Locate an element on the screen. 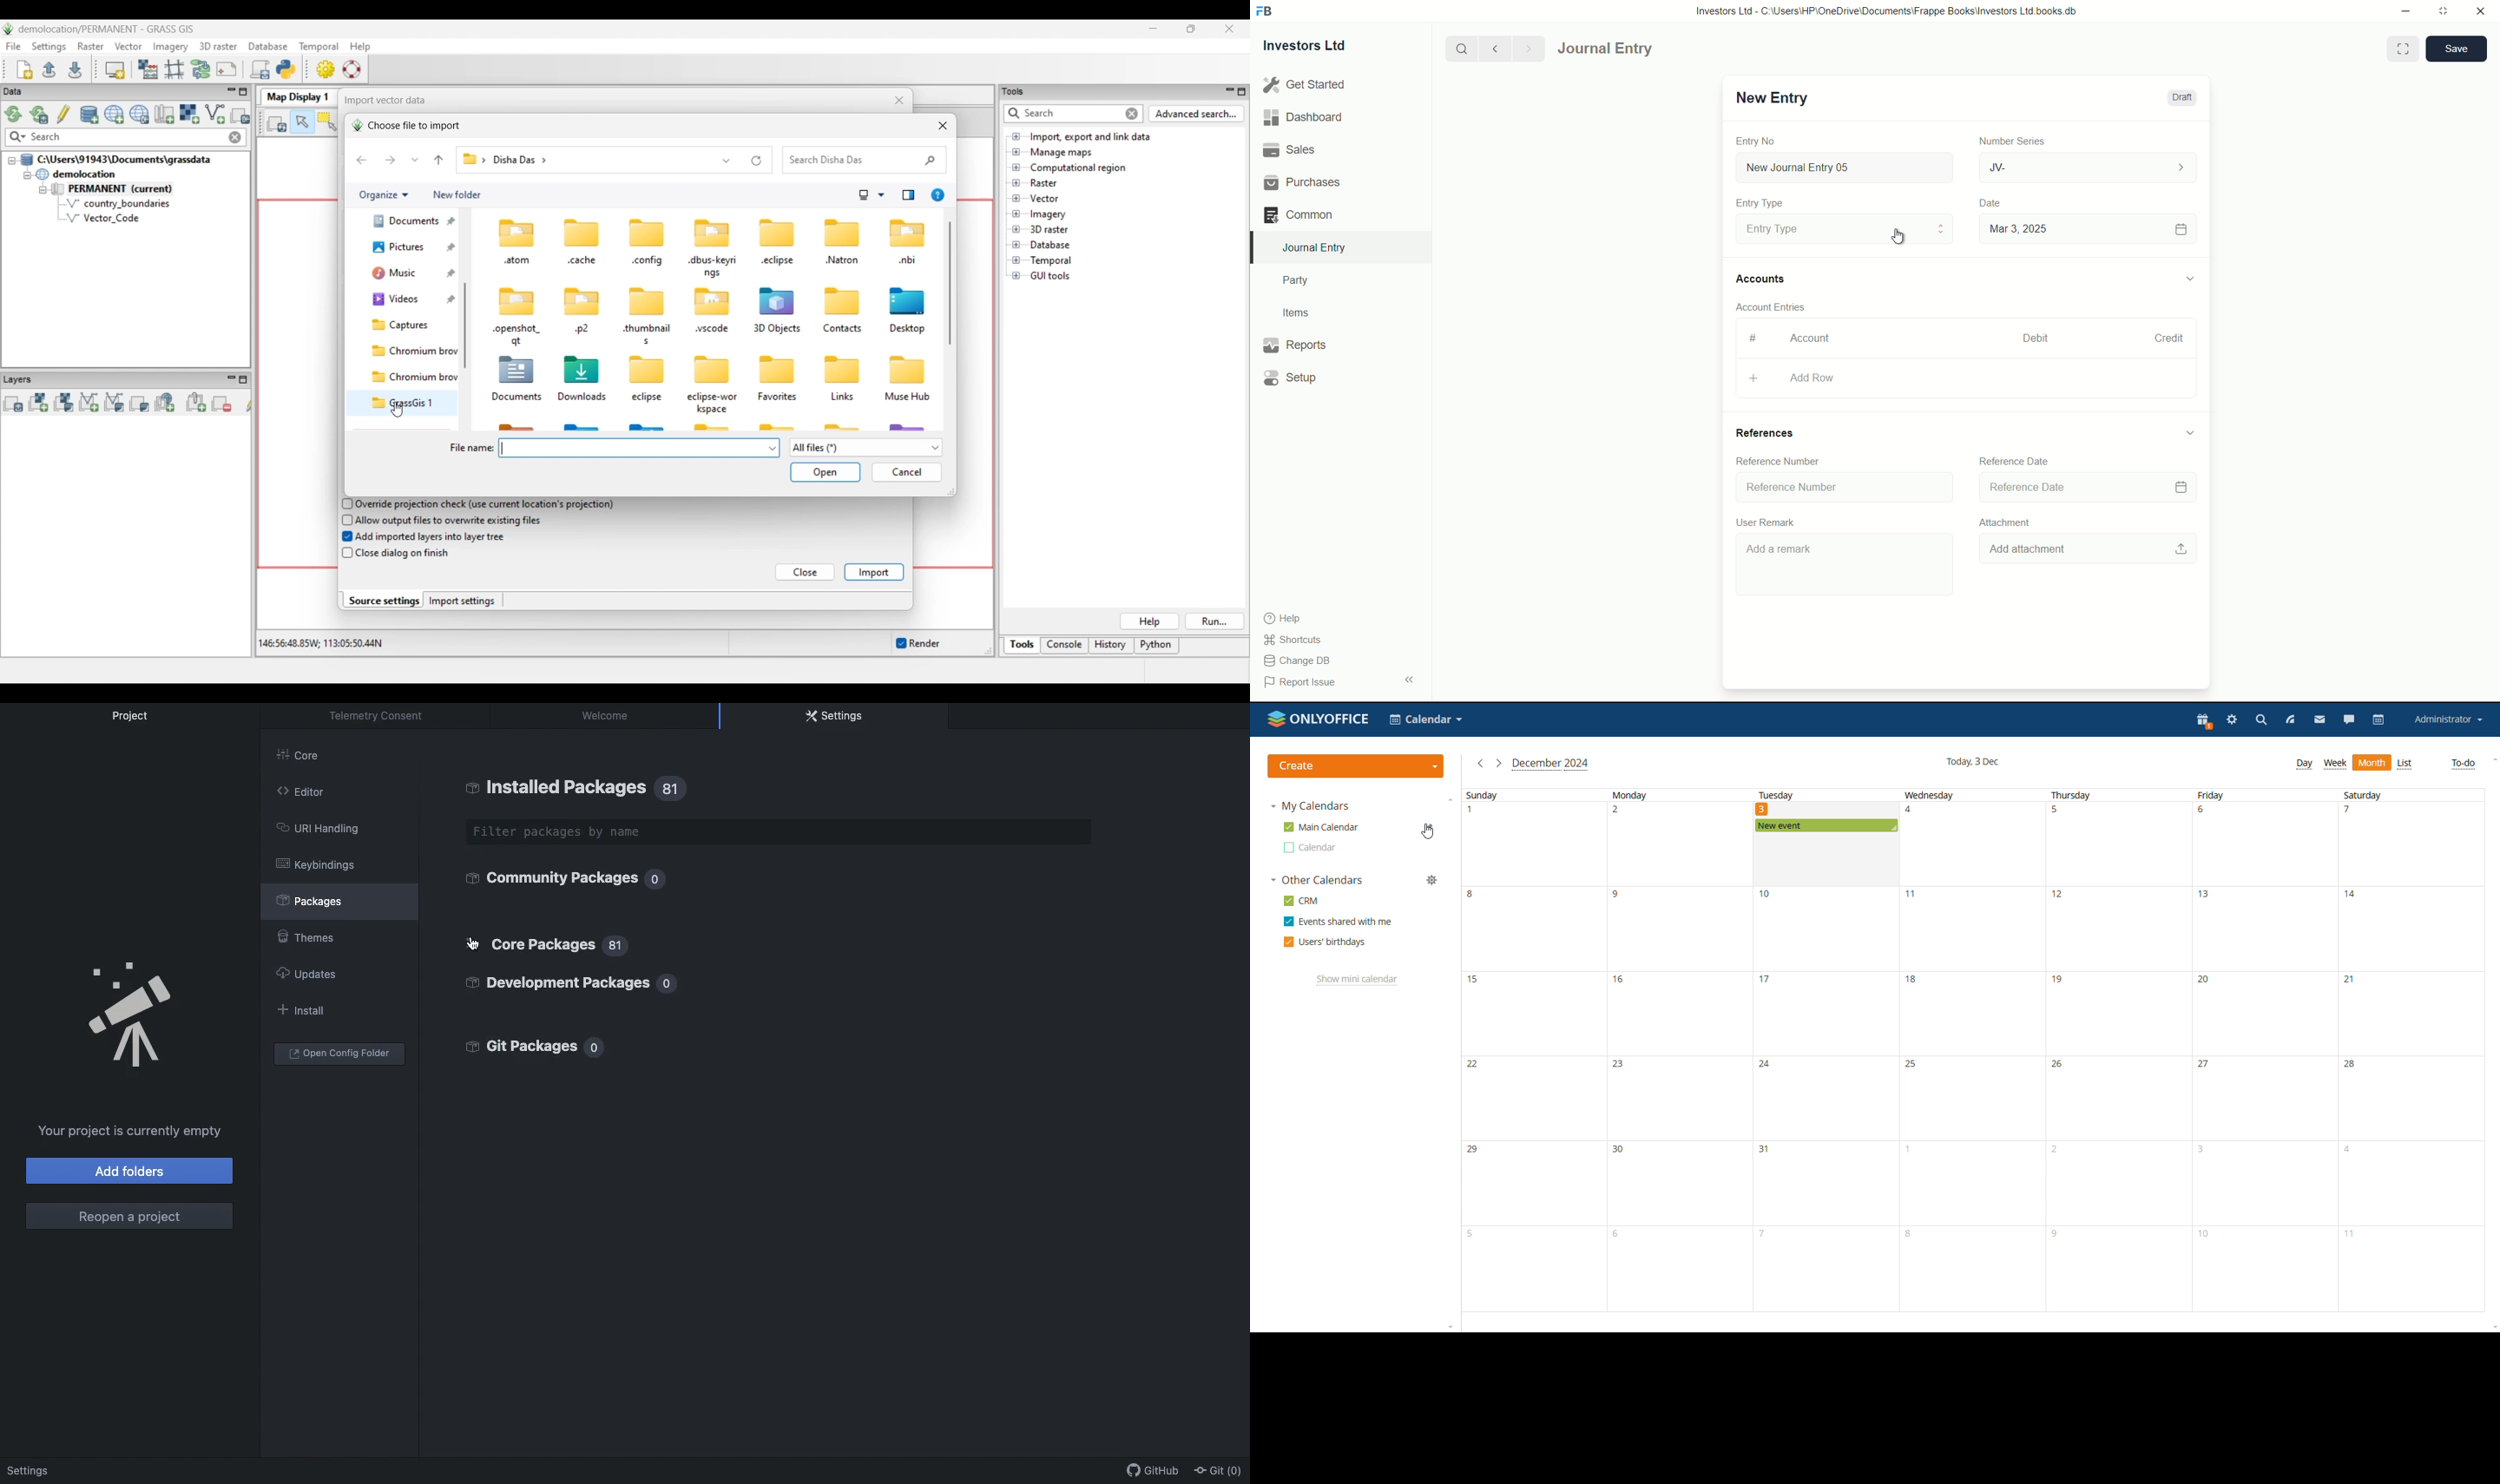 This screenshot has height=1484, width=2520. save is located at coordinates (2457, 49).